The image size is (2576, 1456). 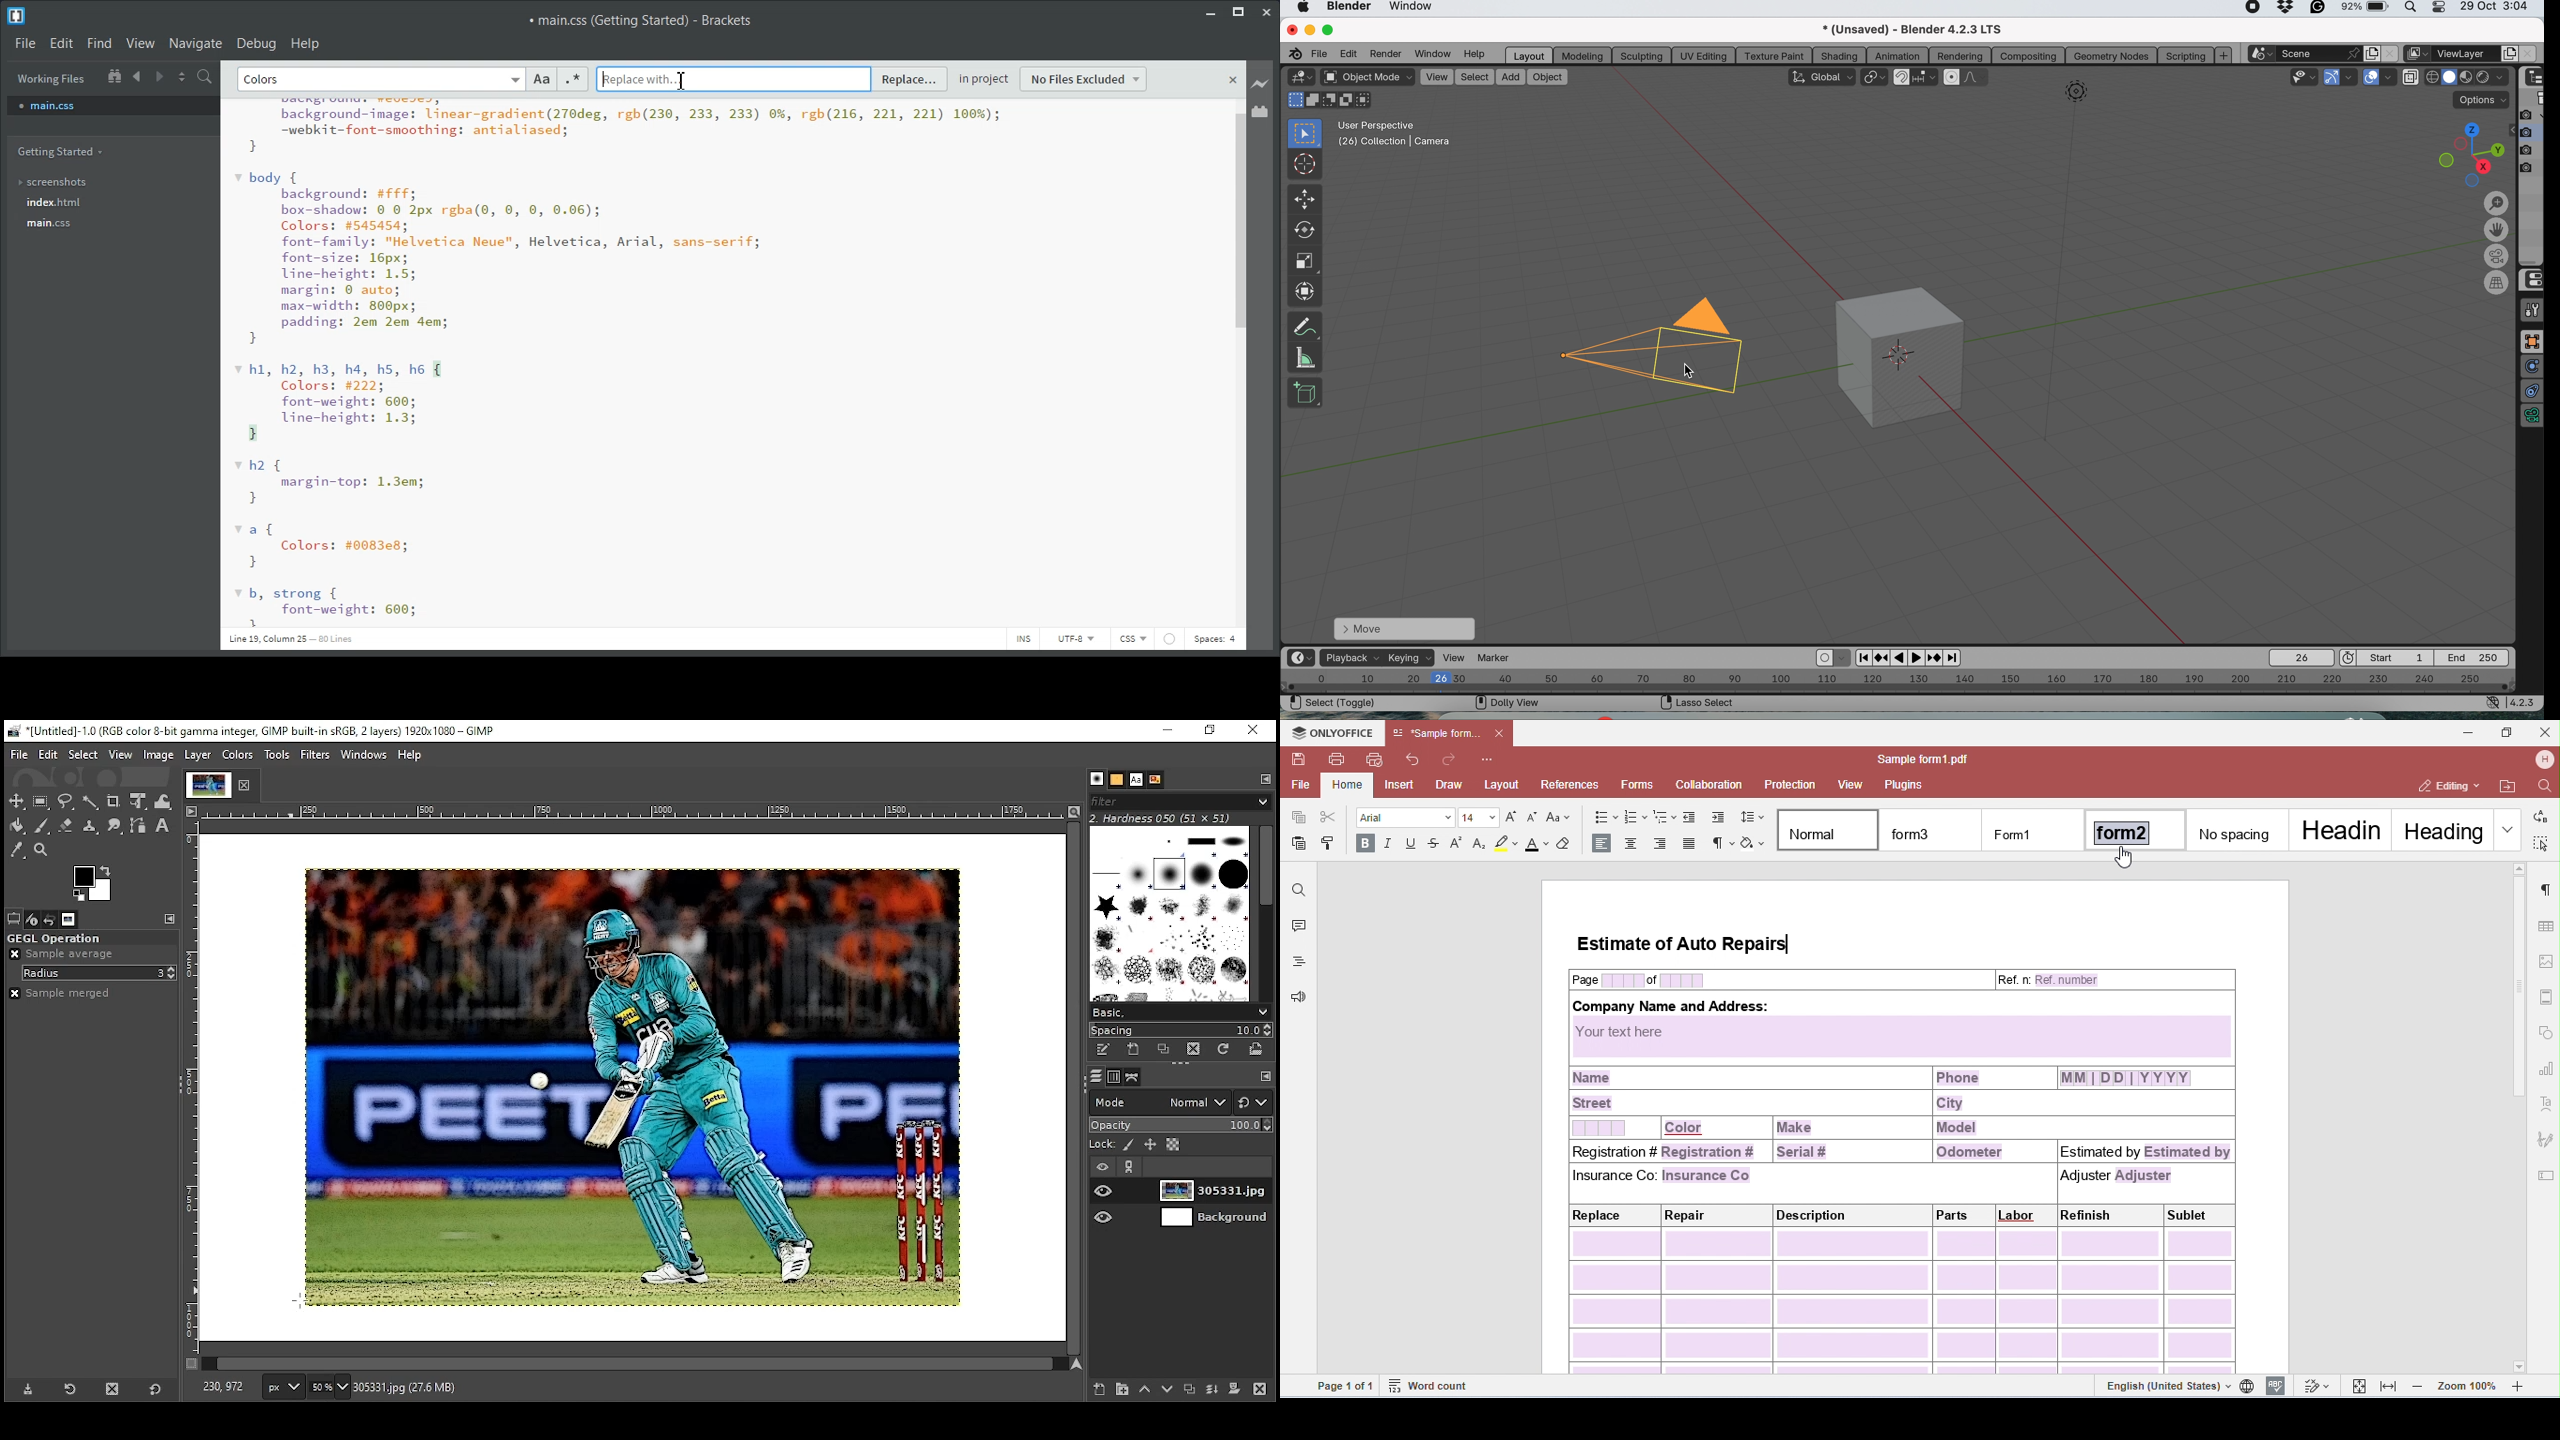 What do you see at coordinates (2465, 153) in the screenshot?
I see `preset viewpoints` at bounding box center [2465, 153].